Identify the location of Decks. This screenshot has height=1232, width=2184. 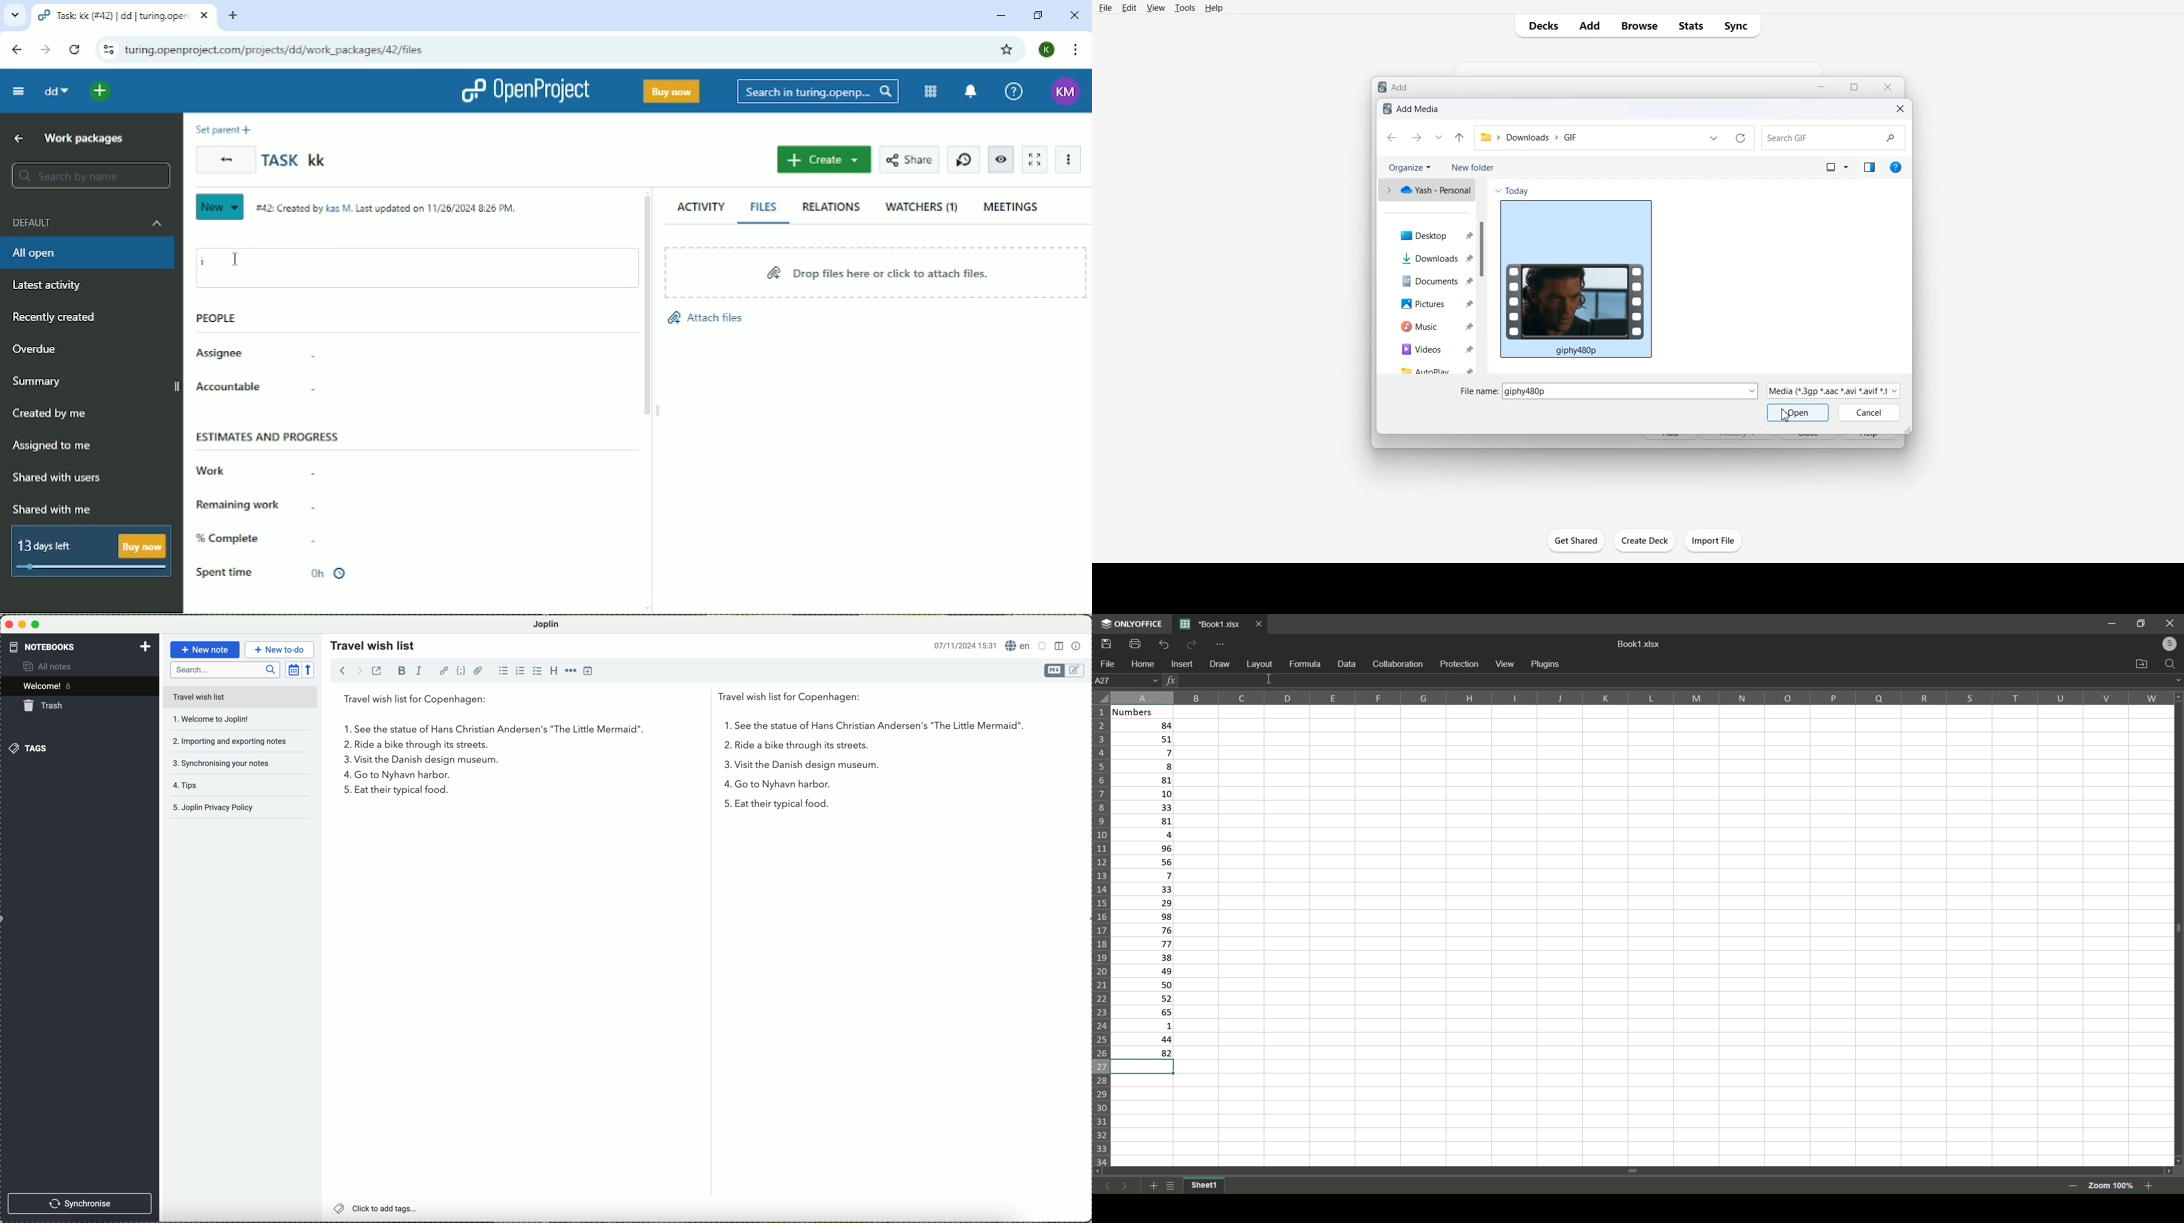
(1541, 26).